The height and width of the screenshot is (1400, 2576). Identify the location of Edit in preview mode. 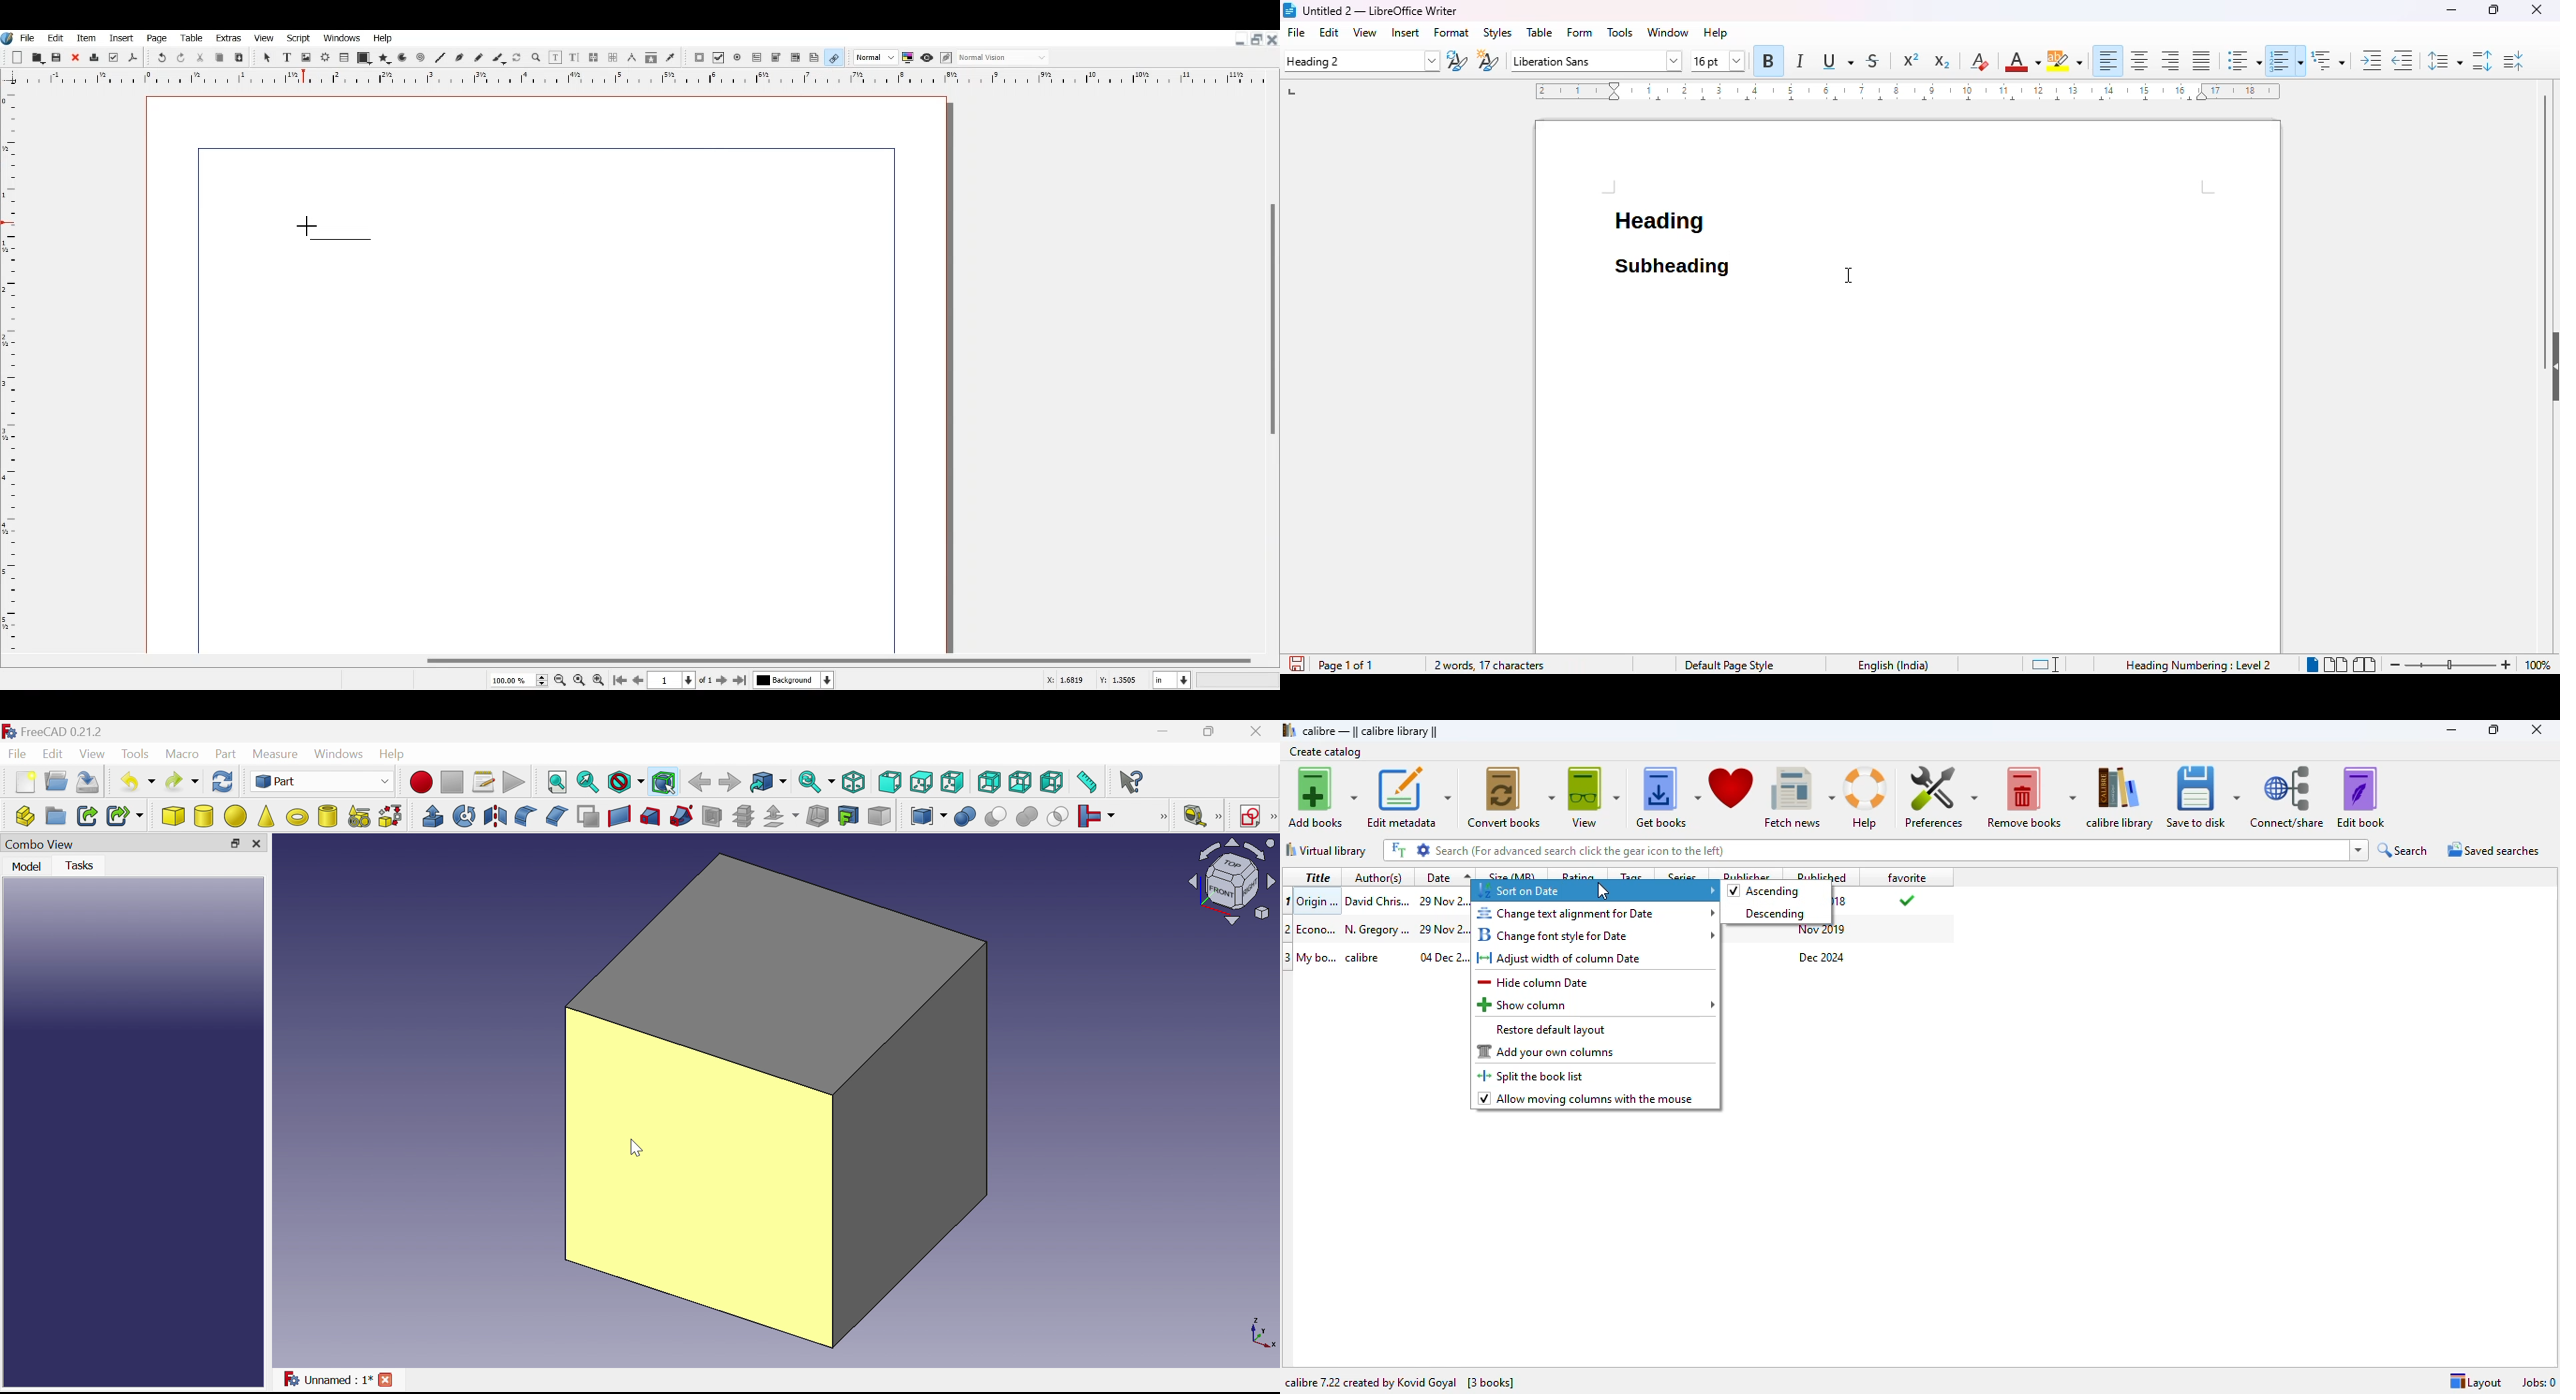
(946, 58).